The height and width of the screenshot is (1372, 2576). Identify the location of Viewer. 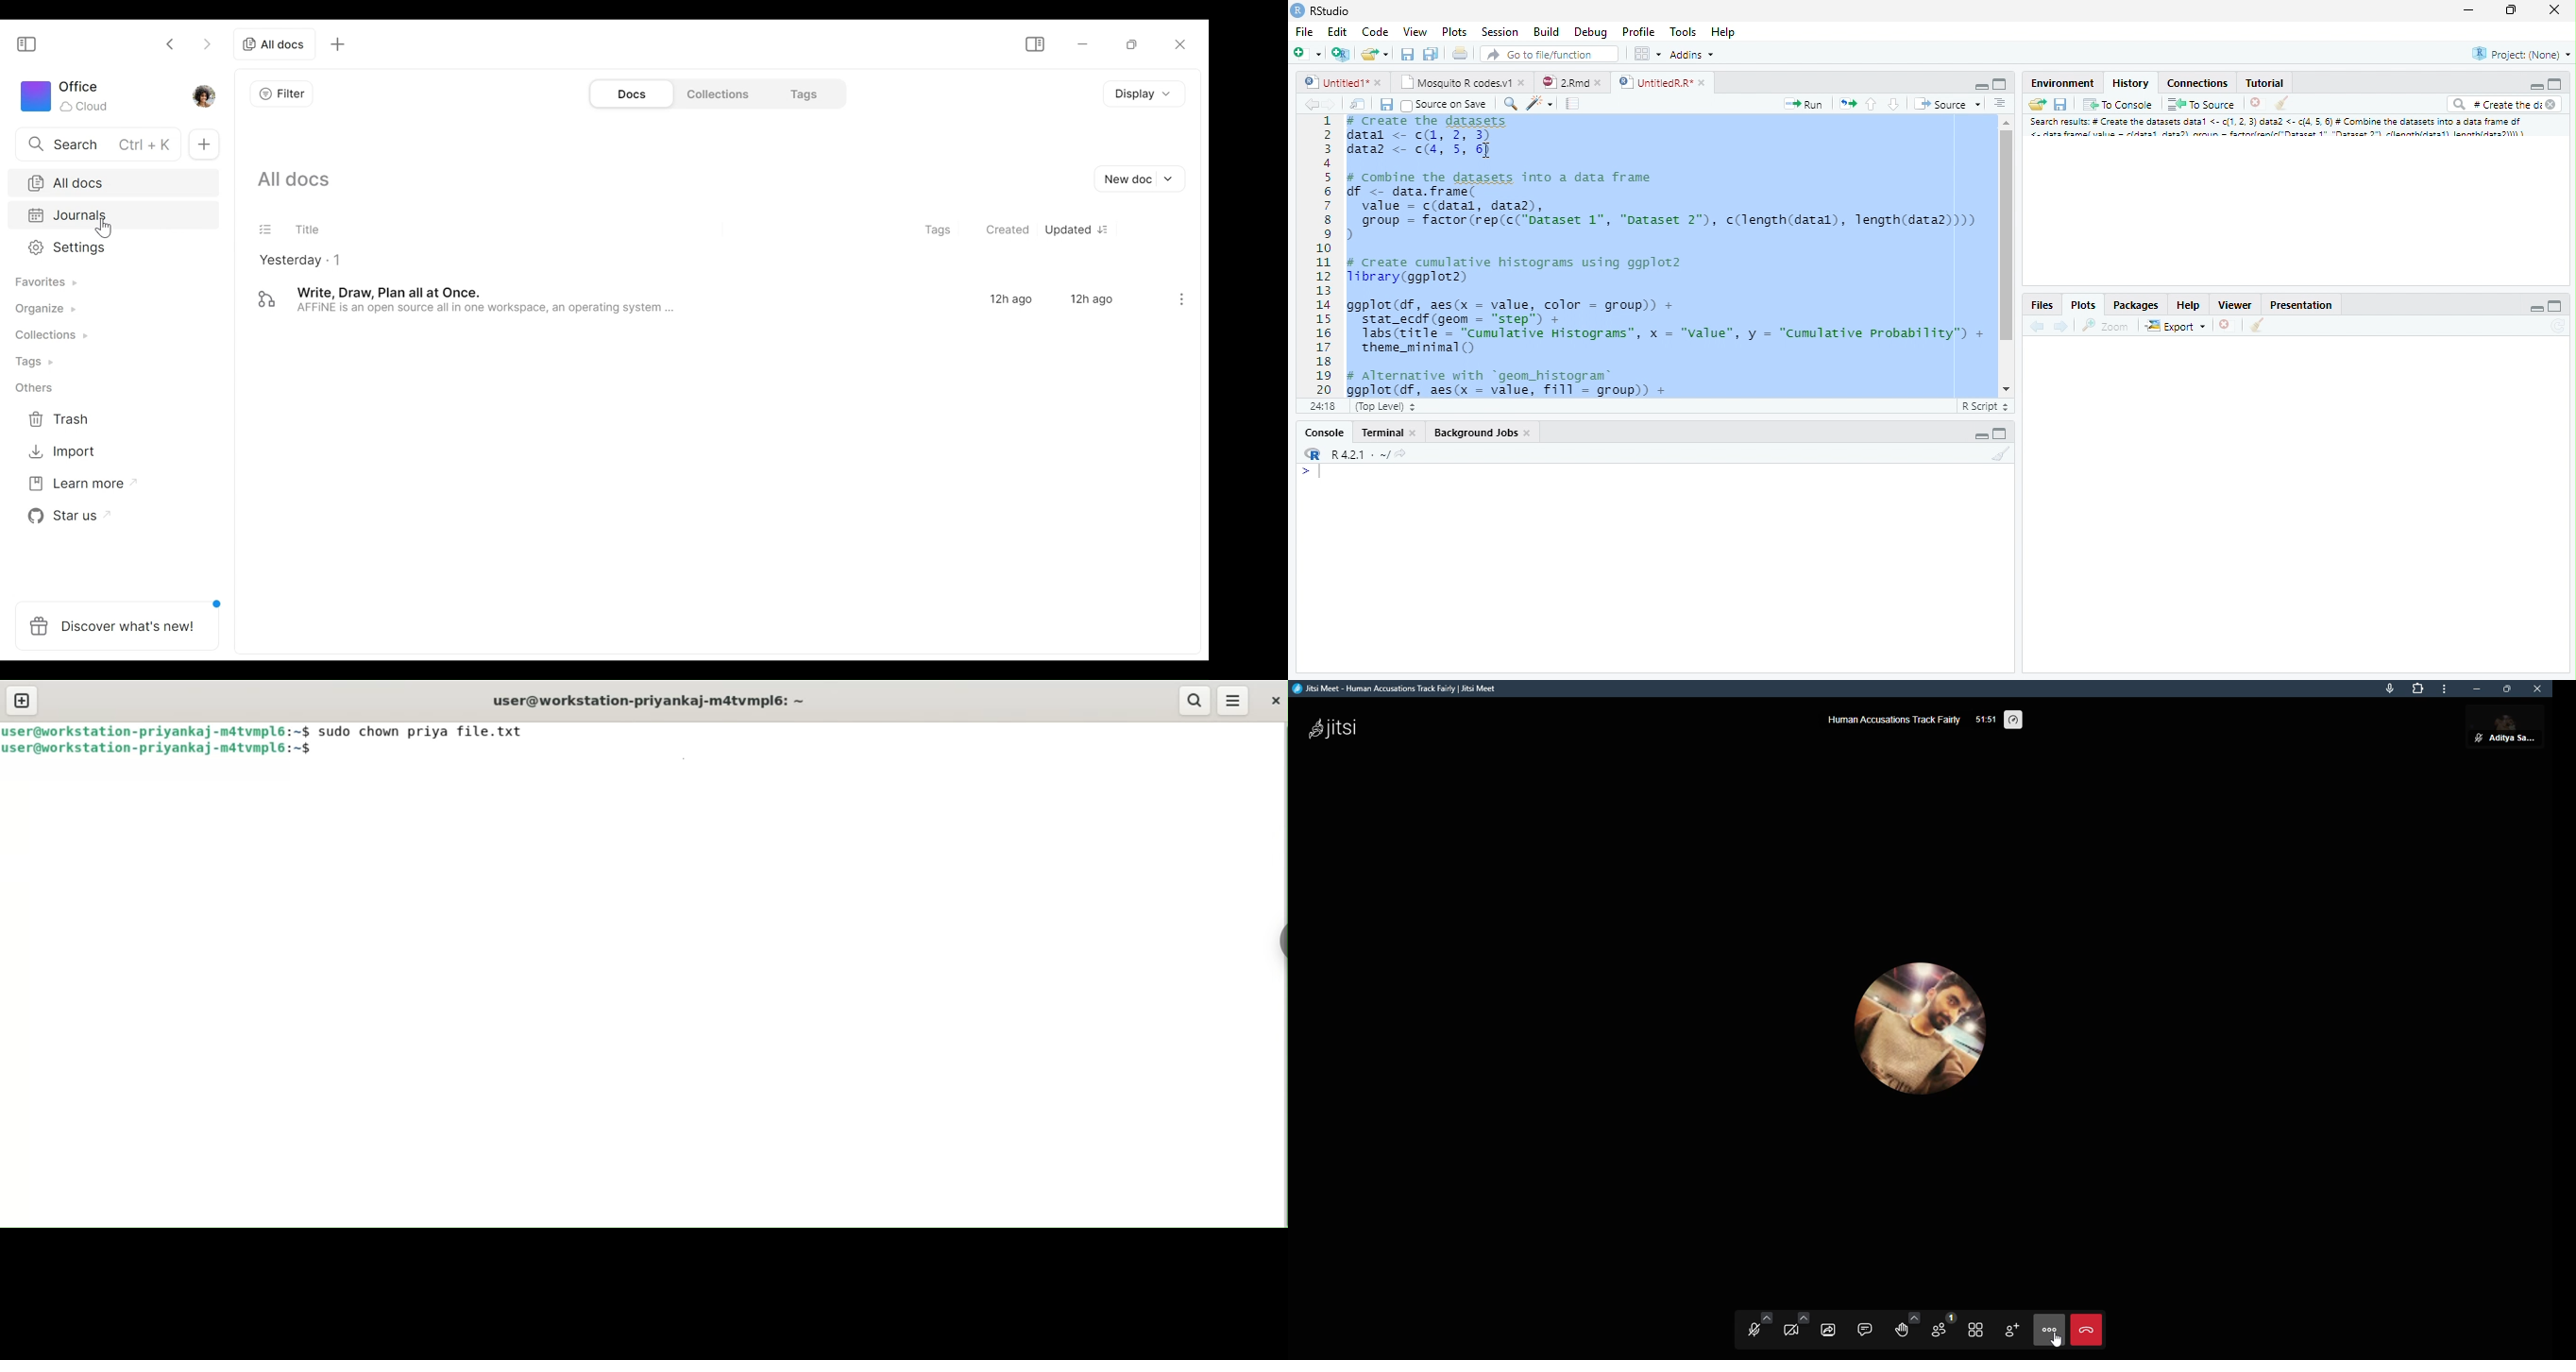
(2234, 305).